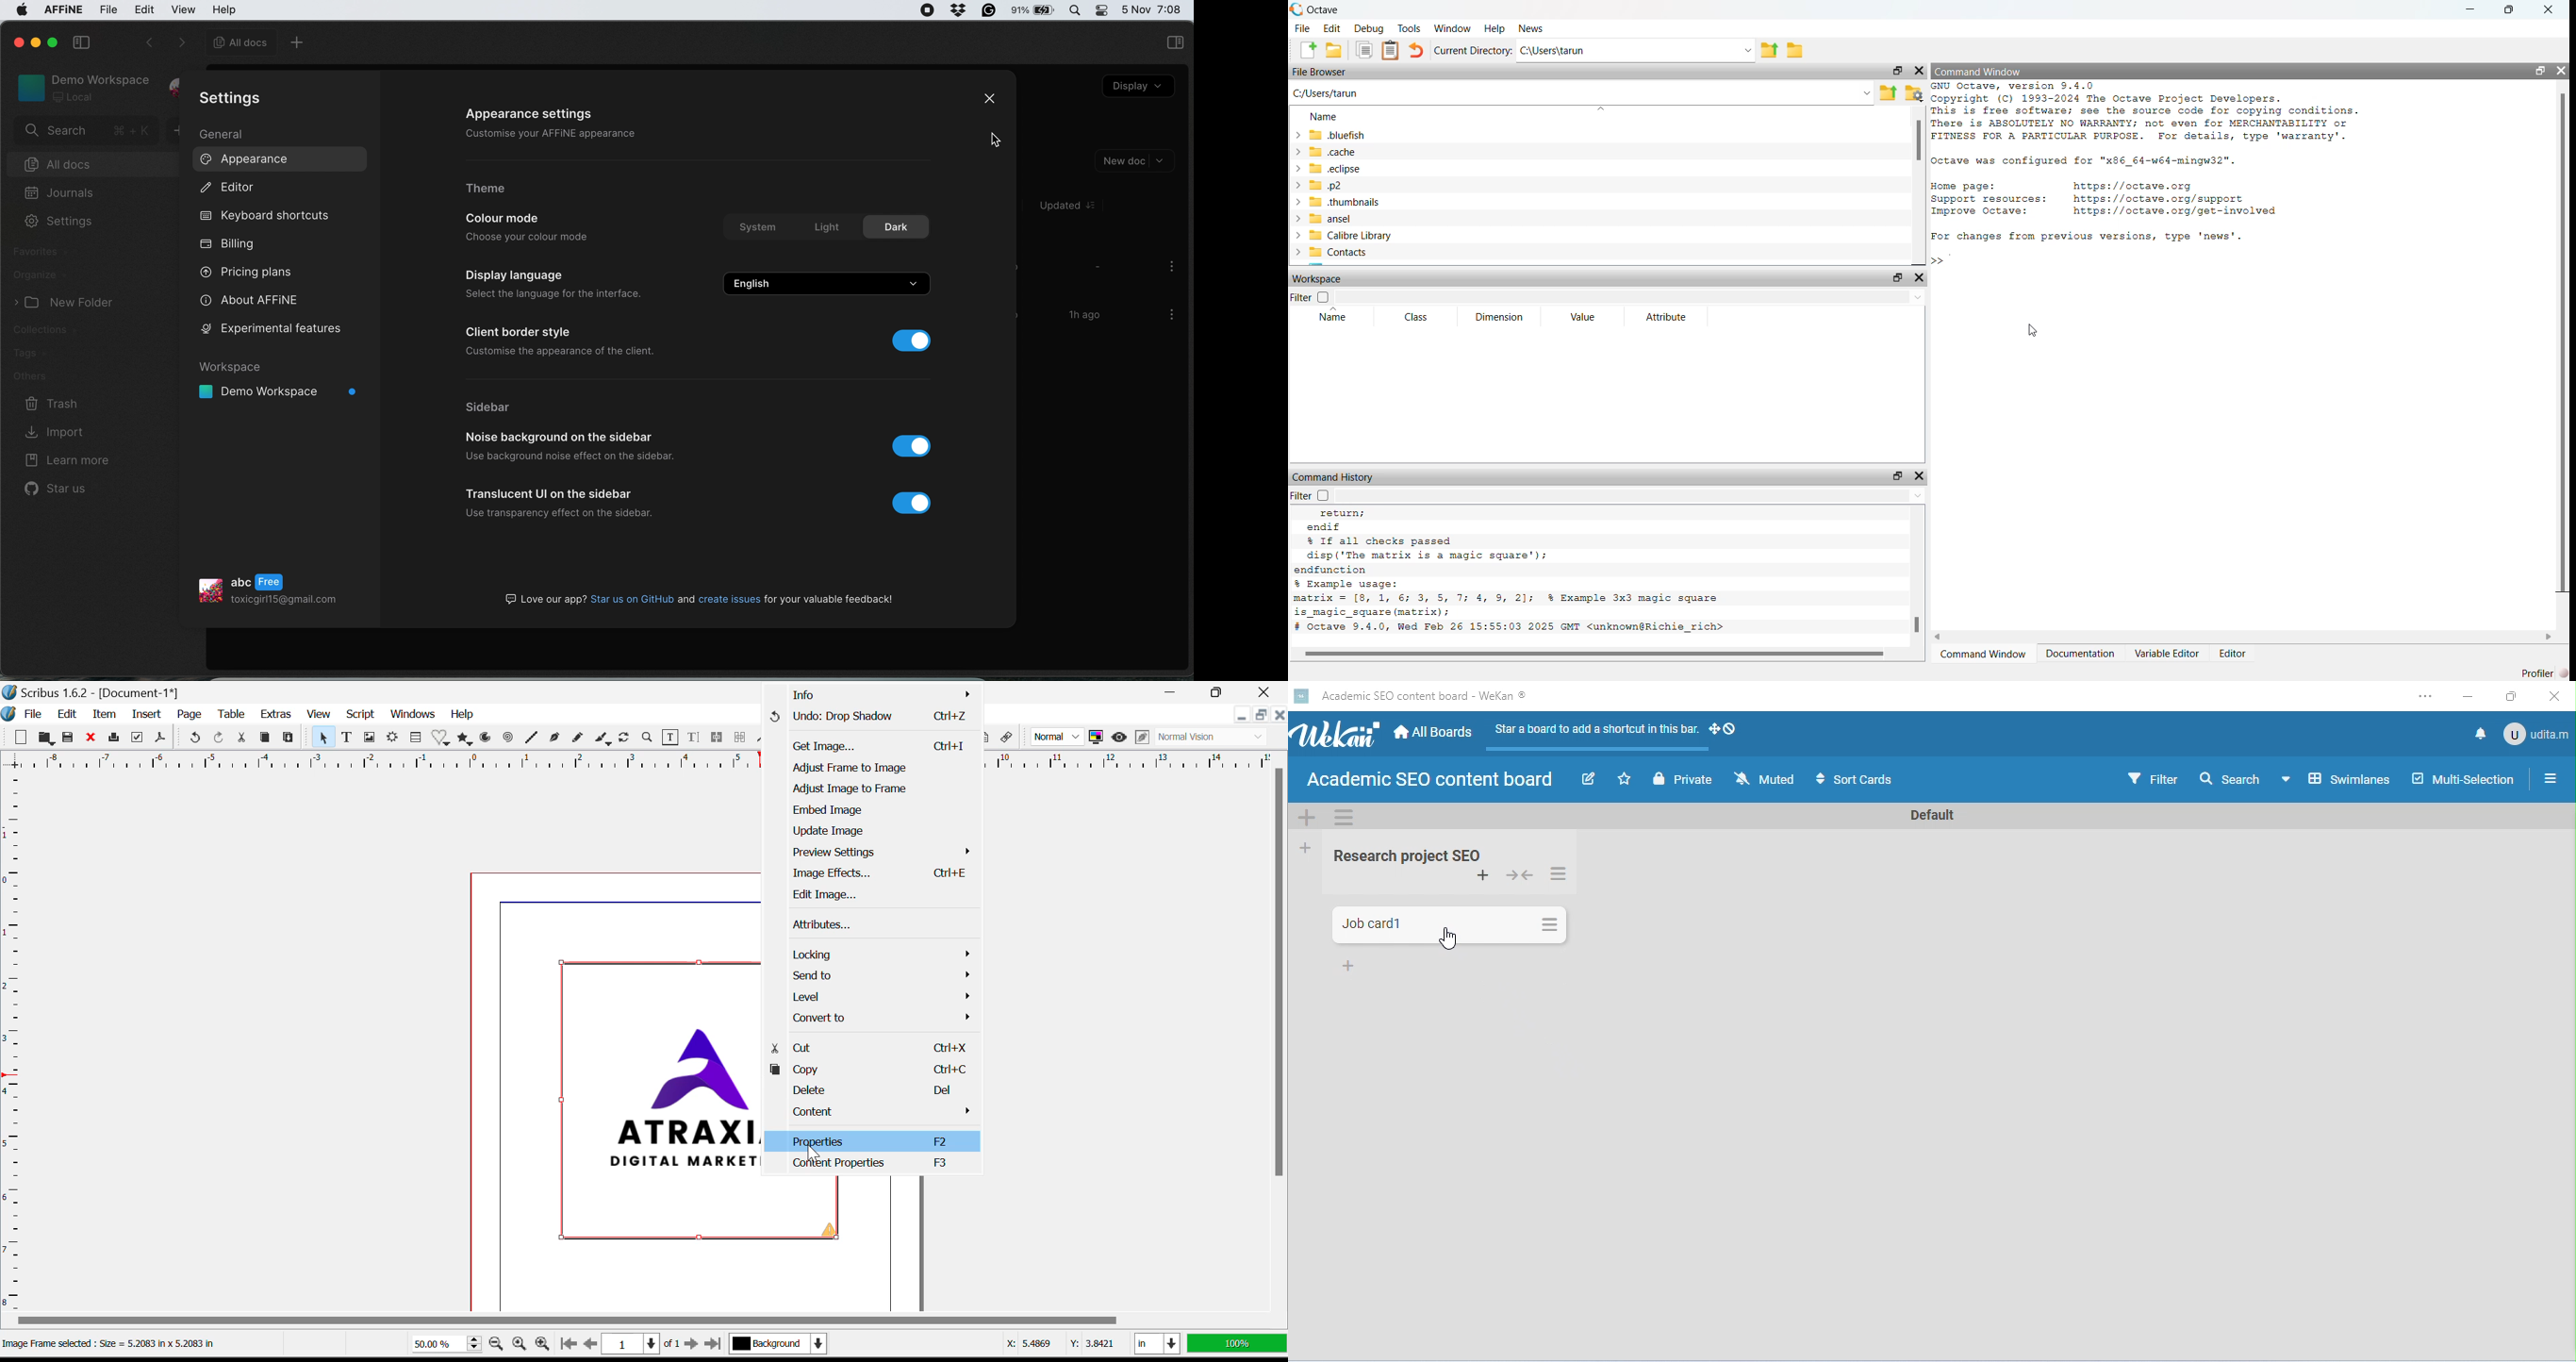 This screenshot has width=2576, height=1372. What do you see at coordinates (695, 739) in the screenshot?
I see `Edit Text with Story Editor` at bounding box center [695, 739].